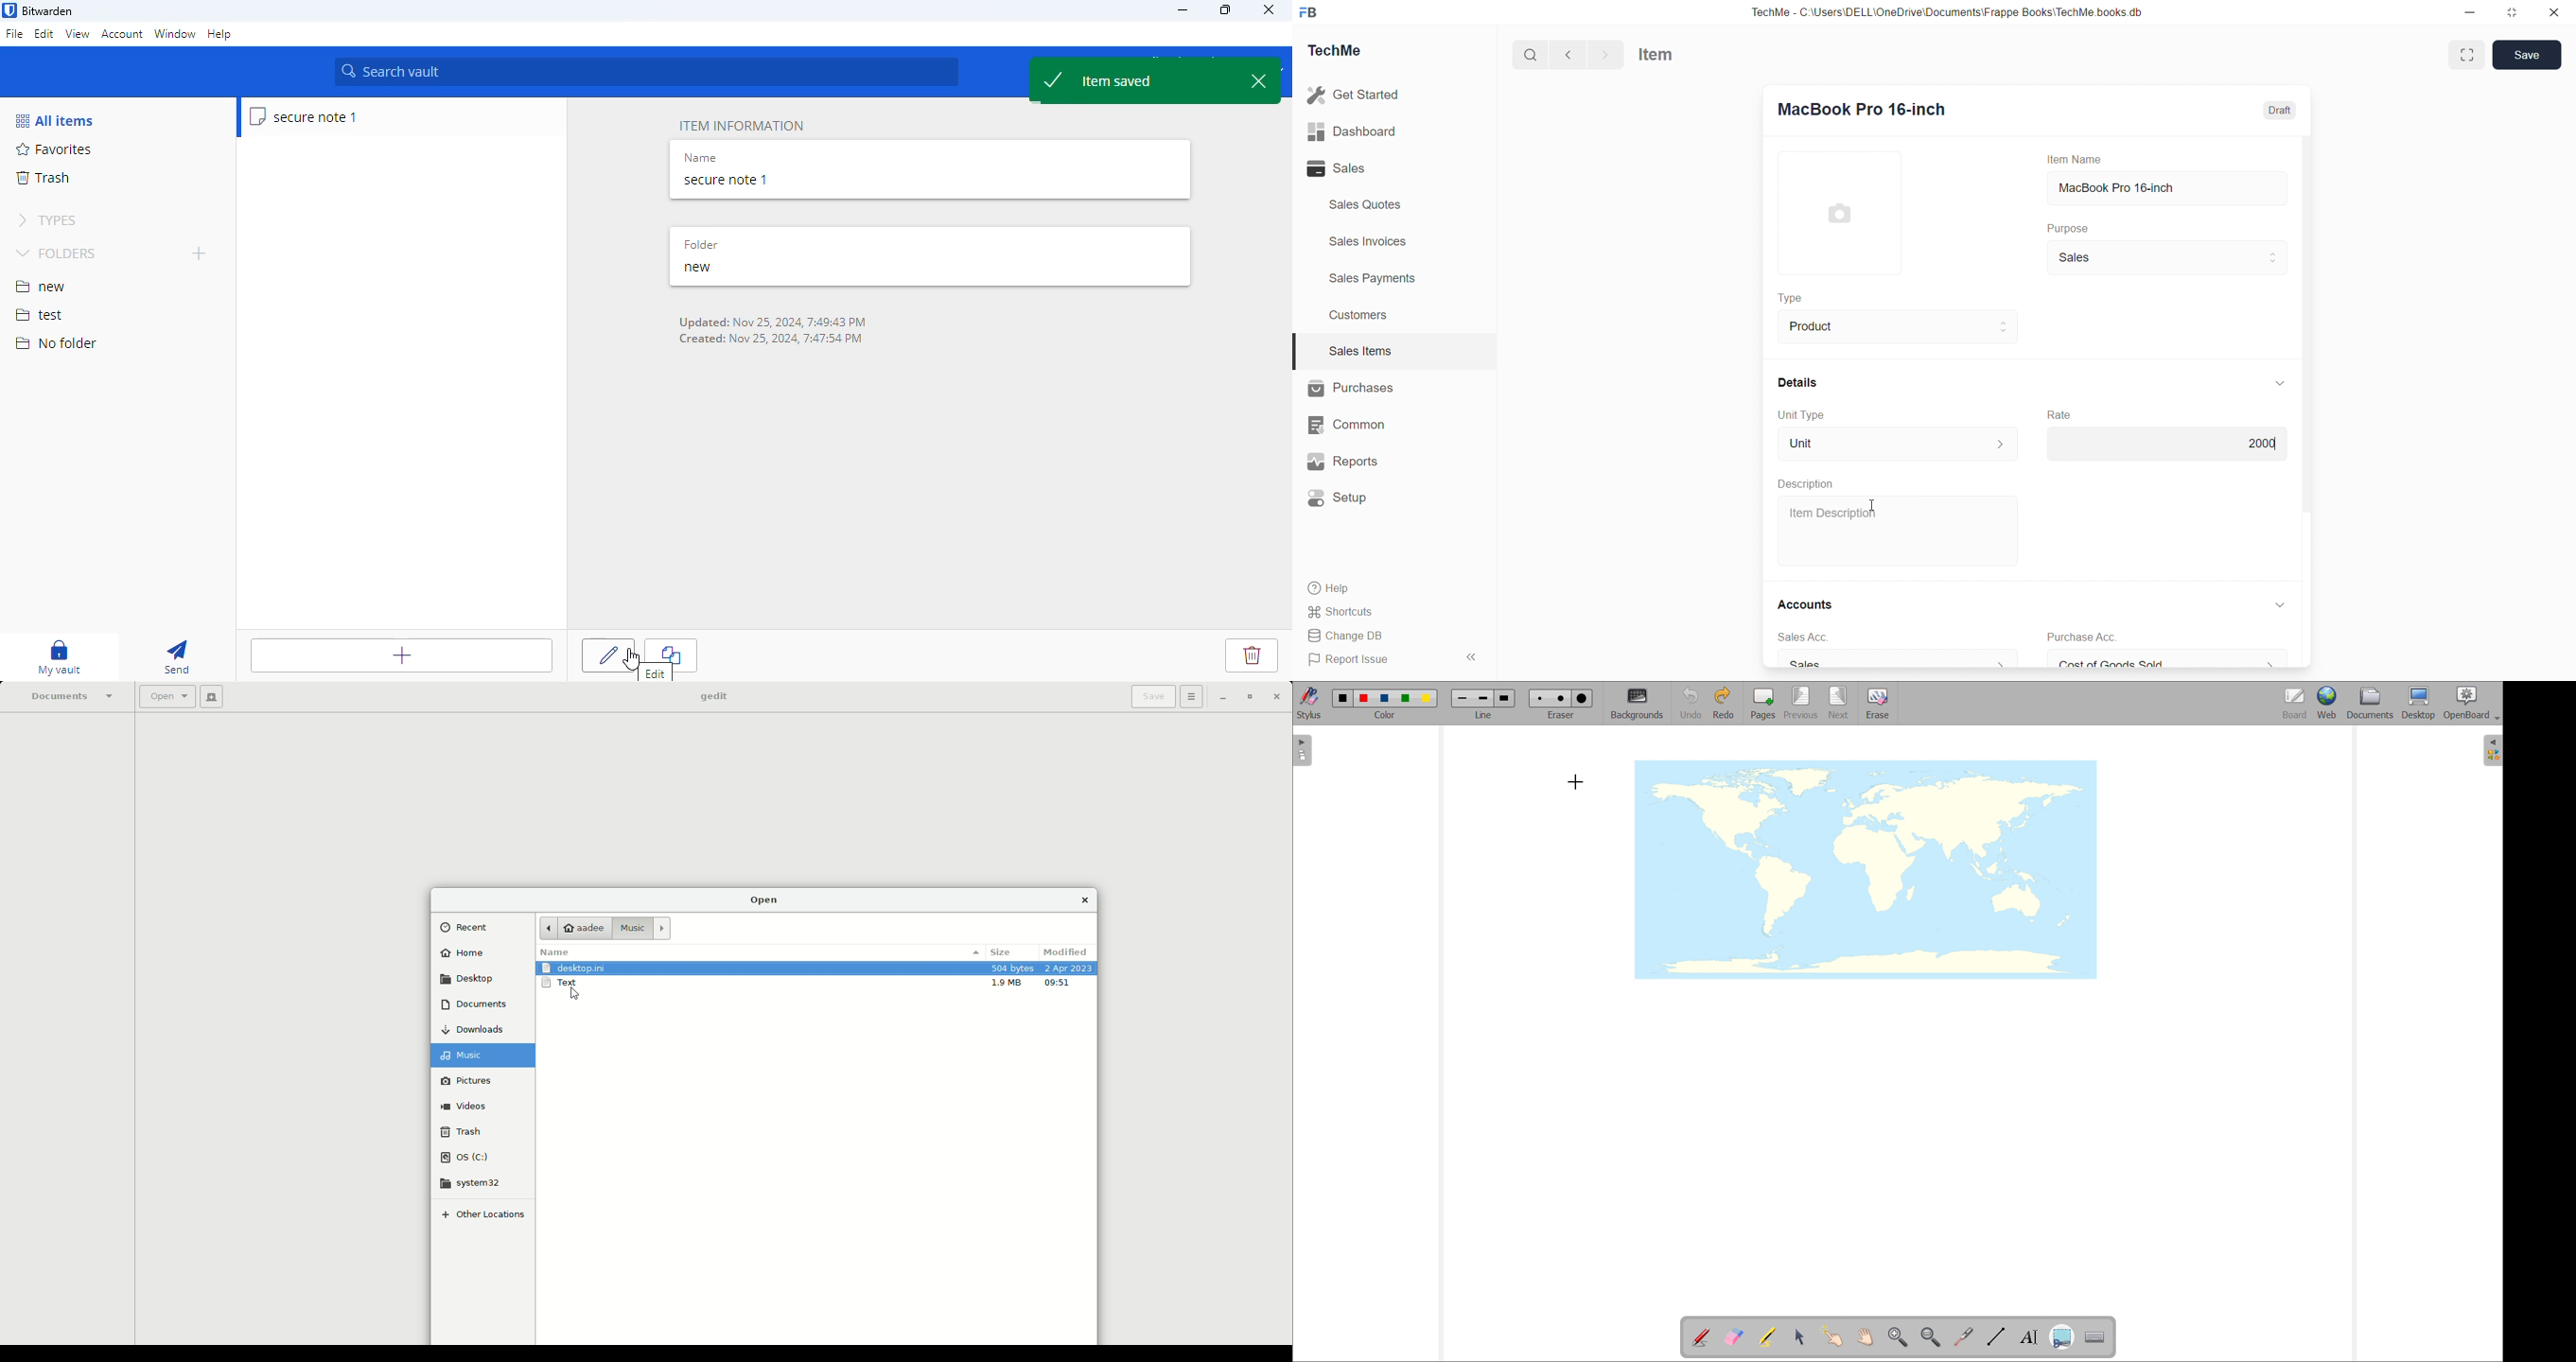  Describe the element at coordinates (608, 655) in the screenshot. I see `edit` at that location.